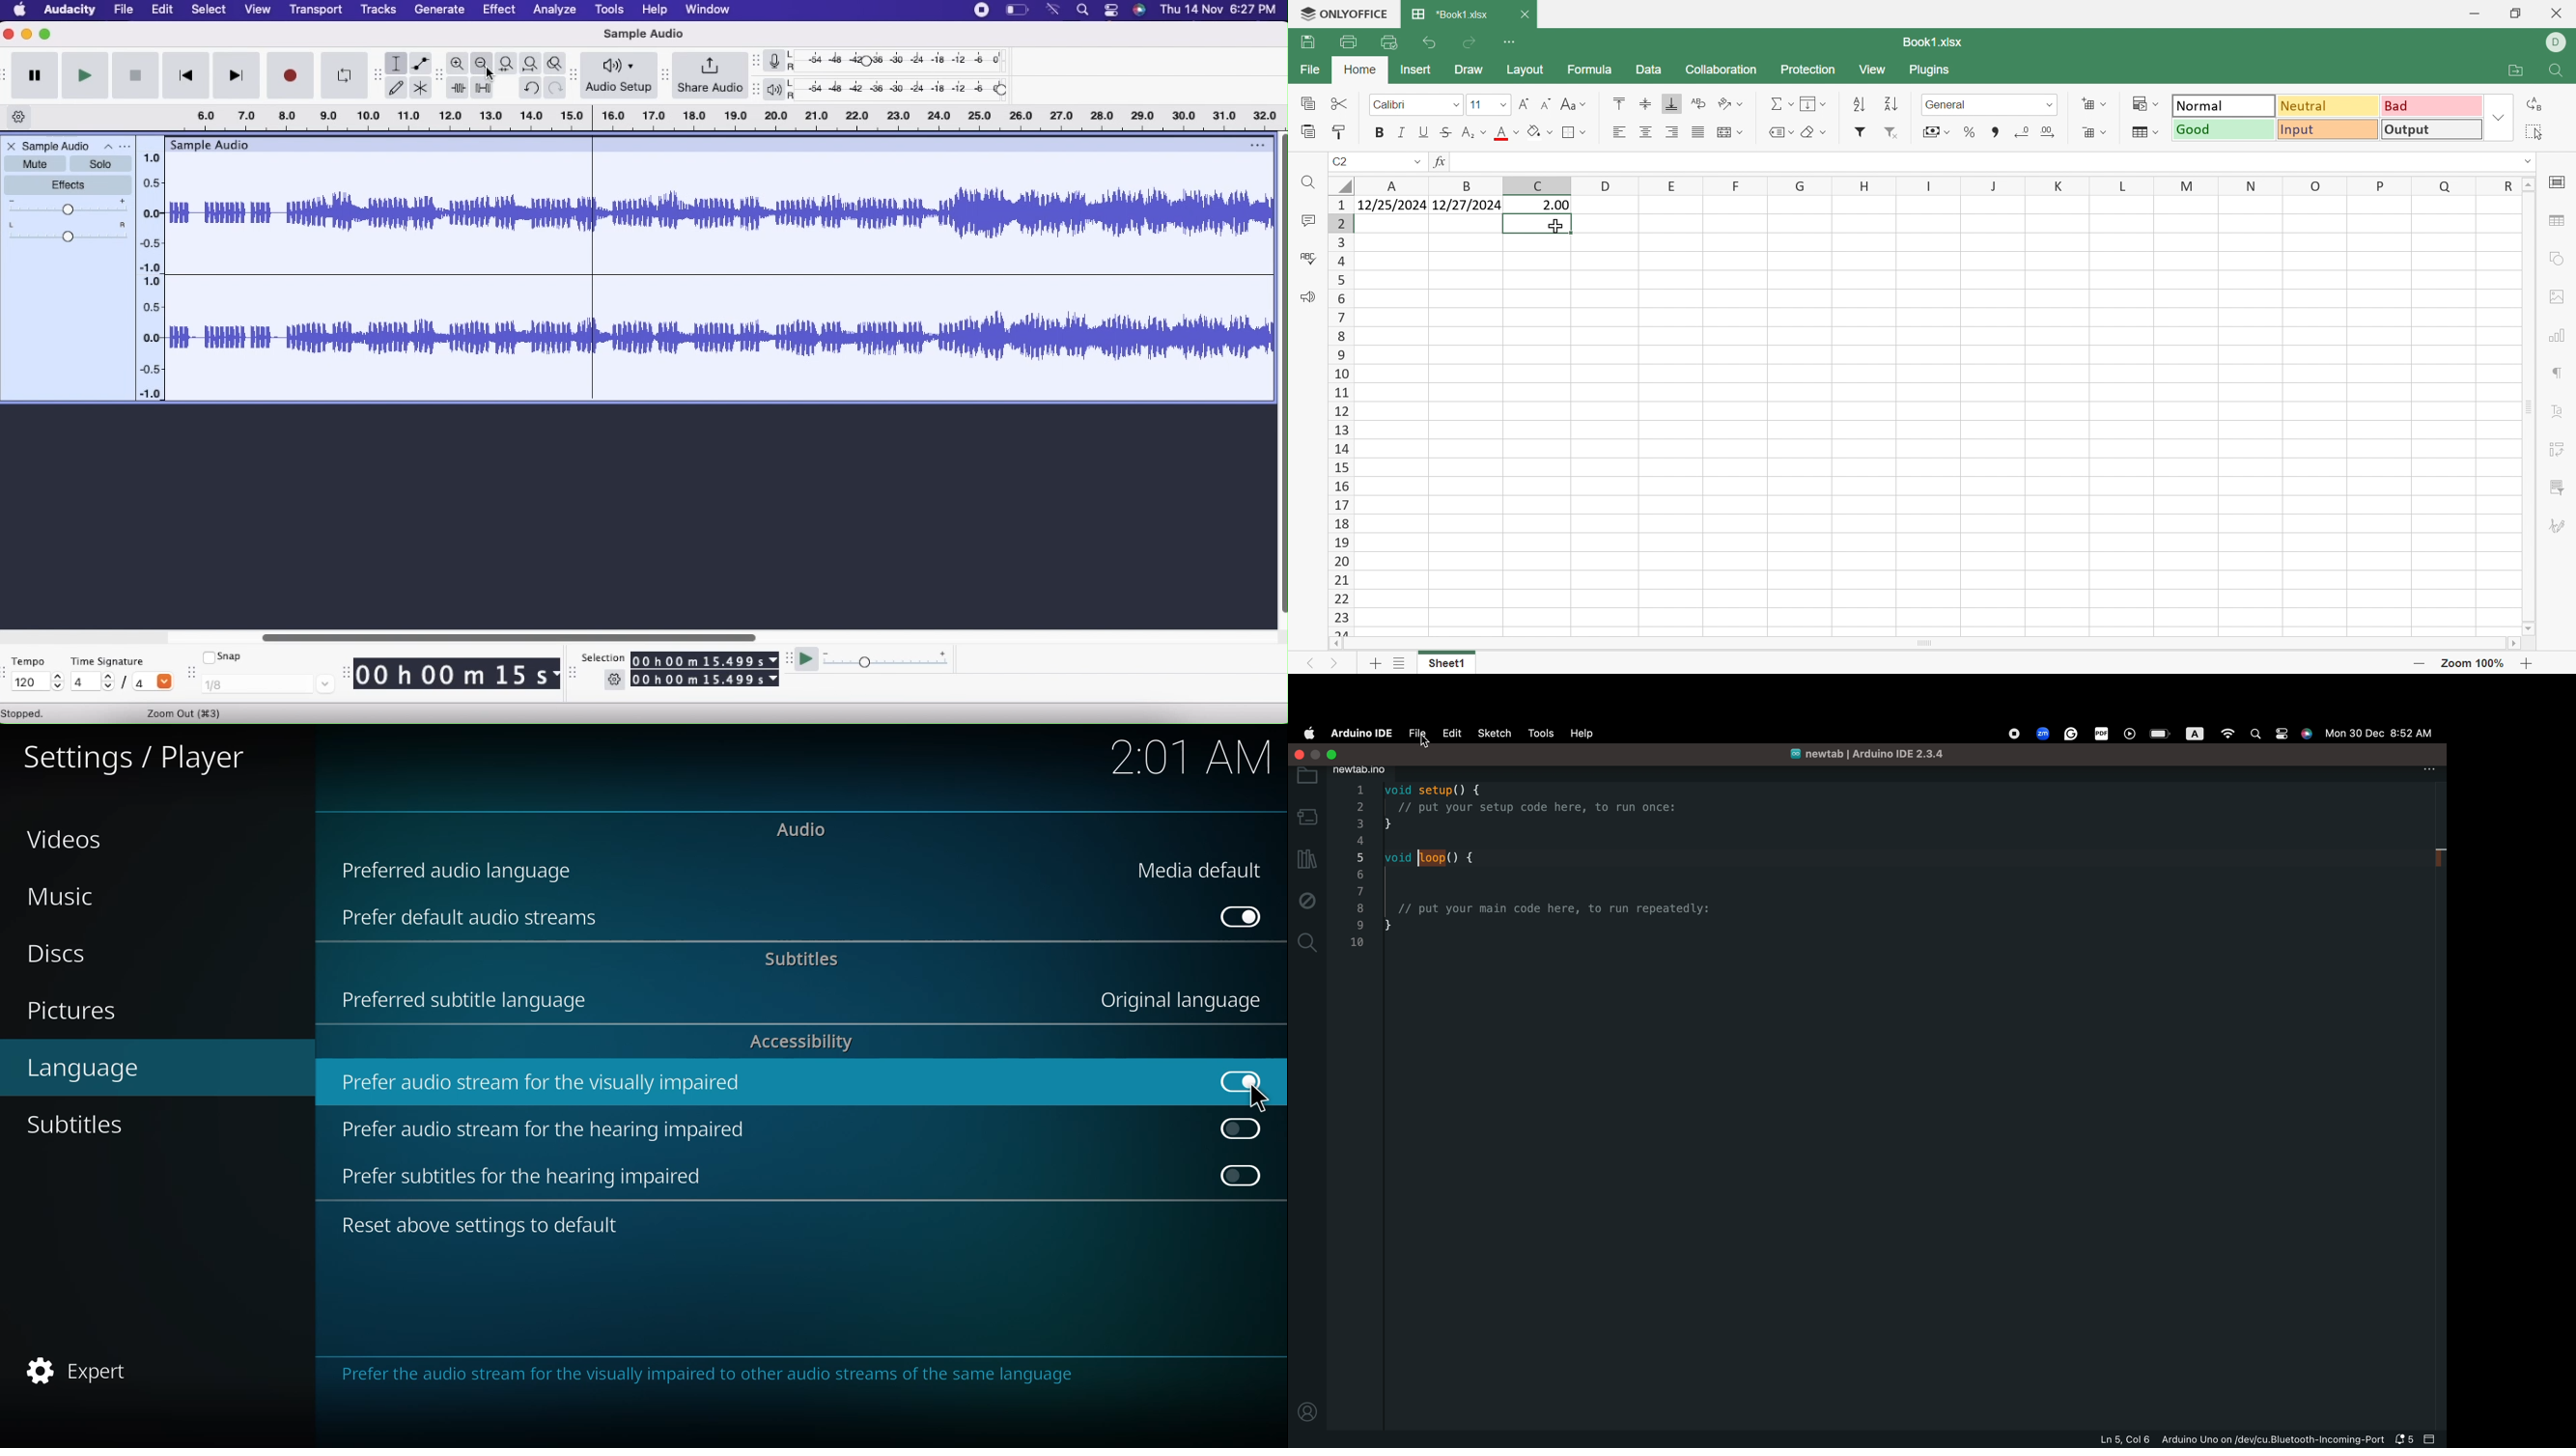 The width and height of the screenshot is (2576, 1456). Describe the element at coordinates (1387, 42) in the screenshot. I see `Quick Print` at that location.